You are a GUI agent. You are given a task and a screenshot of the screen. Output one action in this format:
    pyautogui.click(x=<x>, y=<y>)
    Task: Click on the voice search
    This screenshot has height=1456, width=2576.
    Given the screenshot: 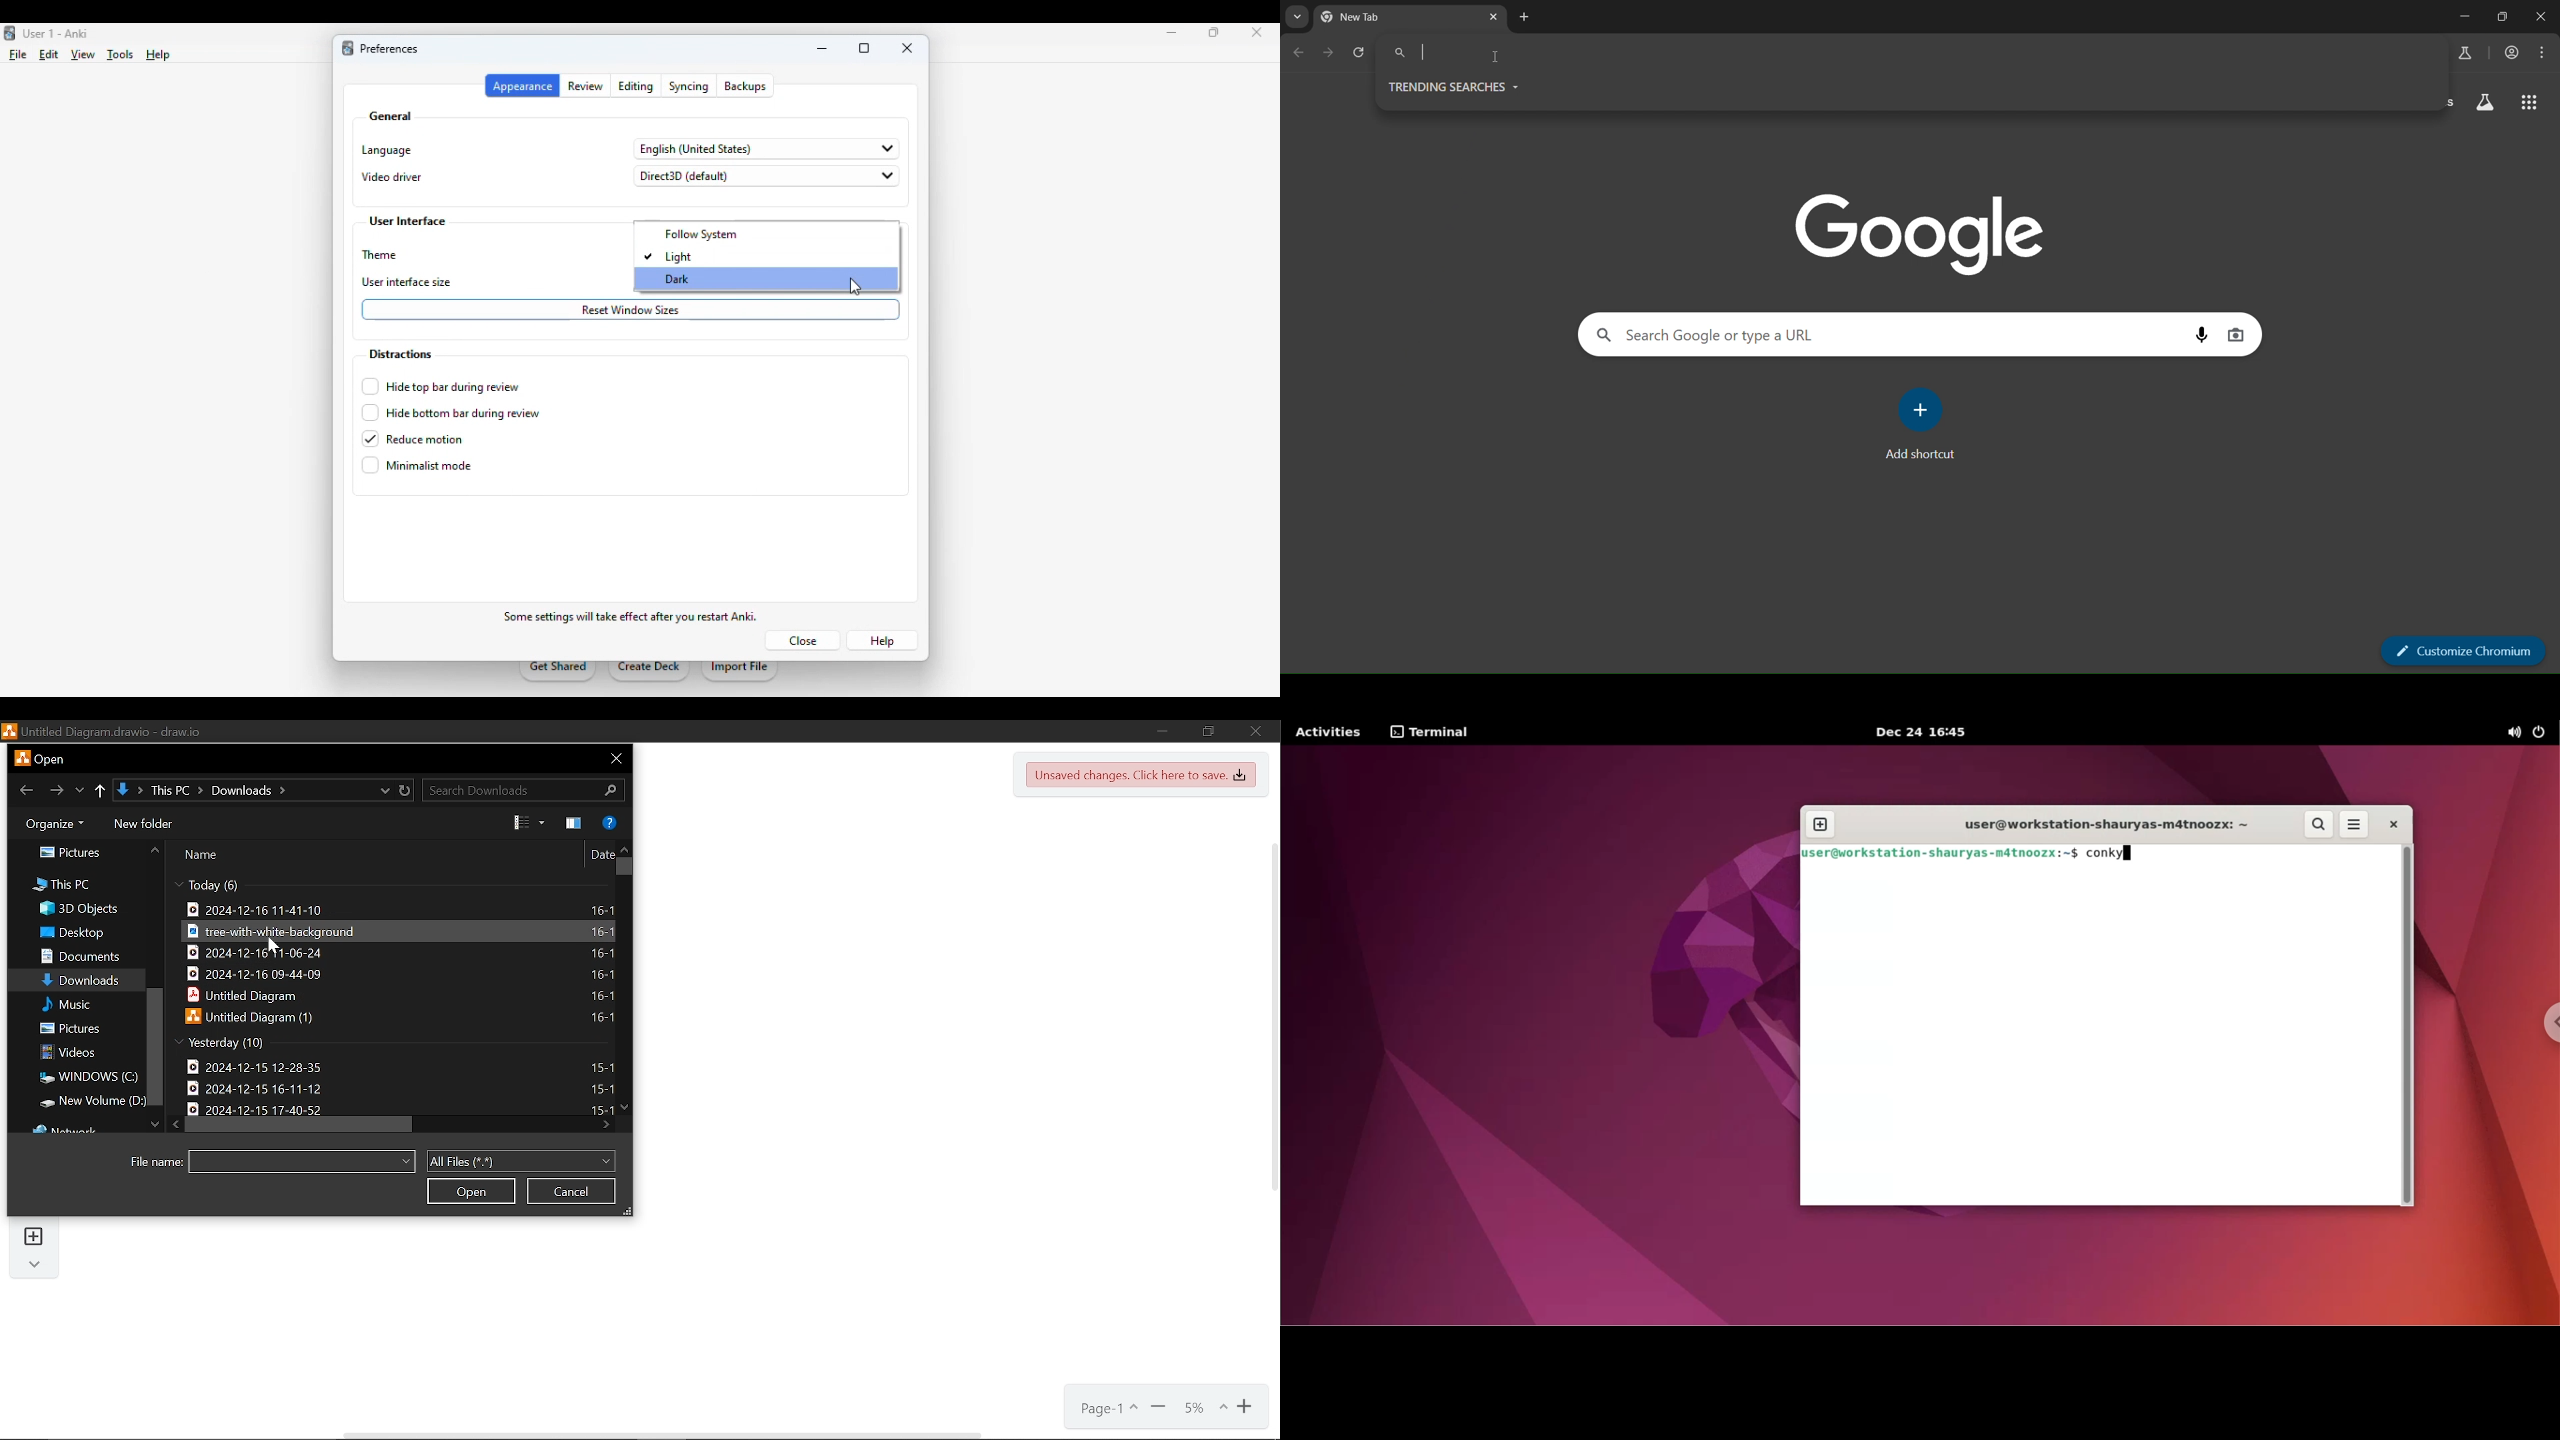 What is the action you would take?
    pyautogui.click(x=2203, y=335)
    